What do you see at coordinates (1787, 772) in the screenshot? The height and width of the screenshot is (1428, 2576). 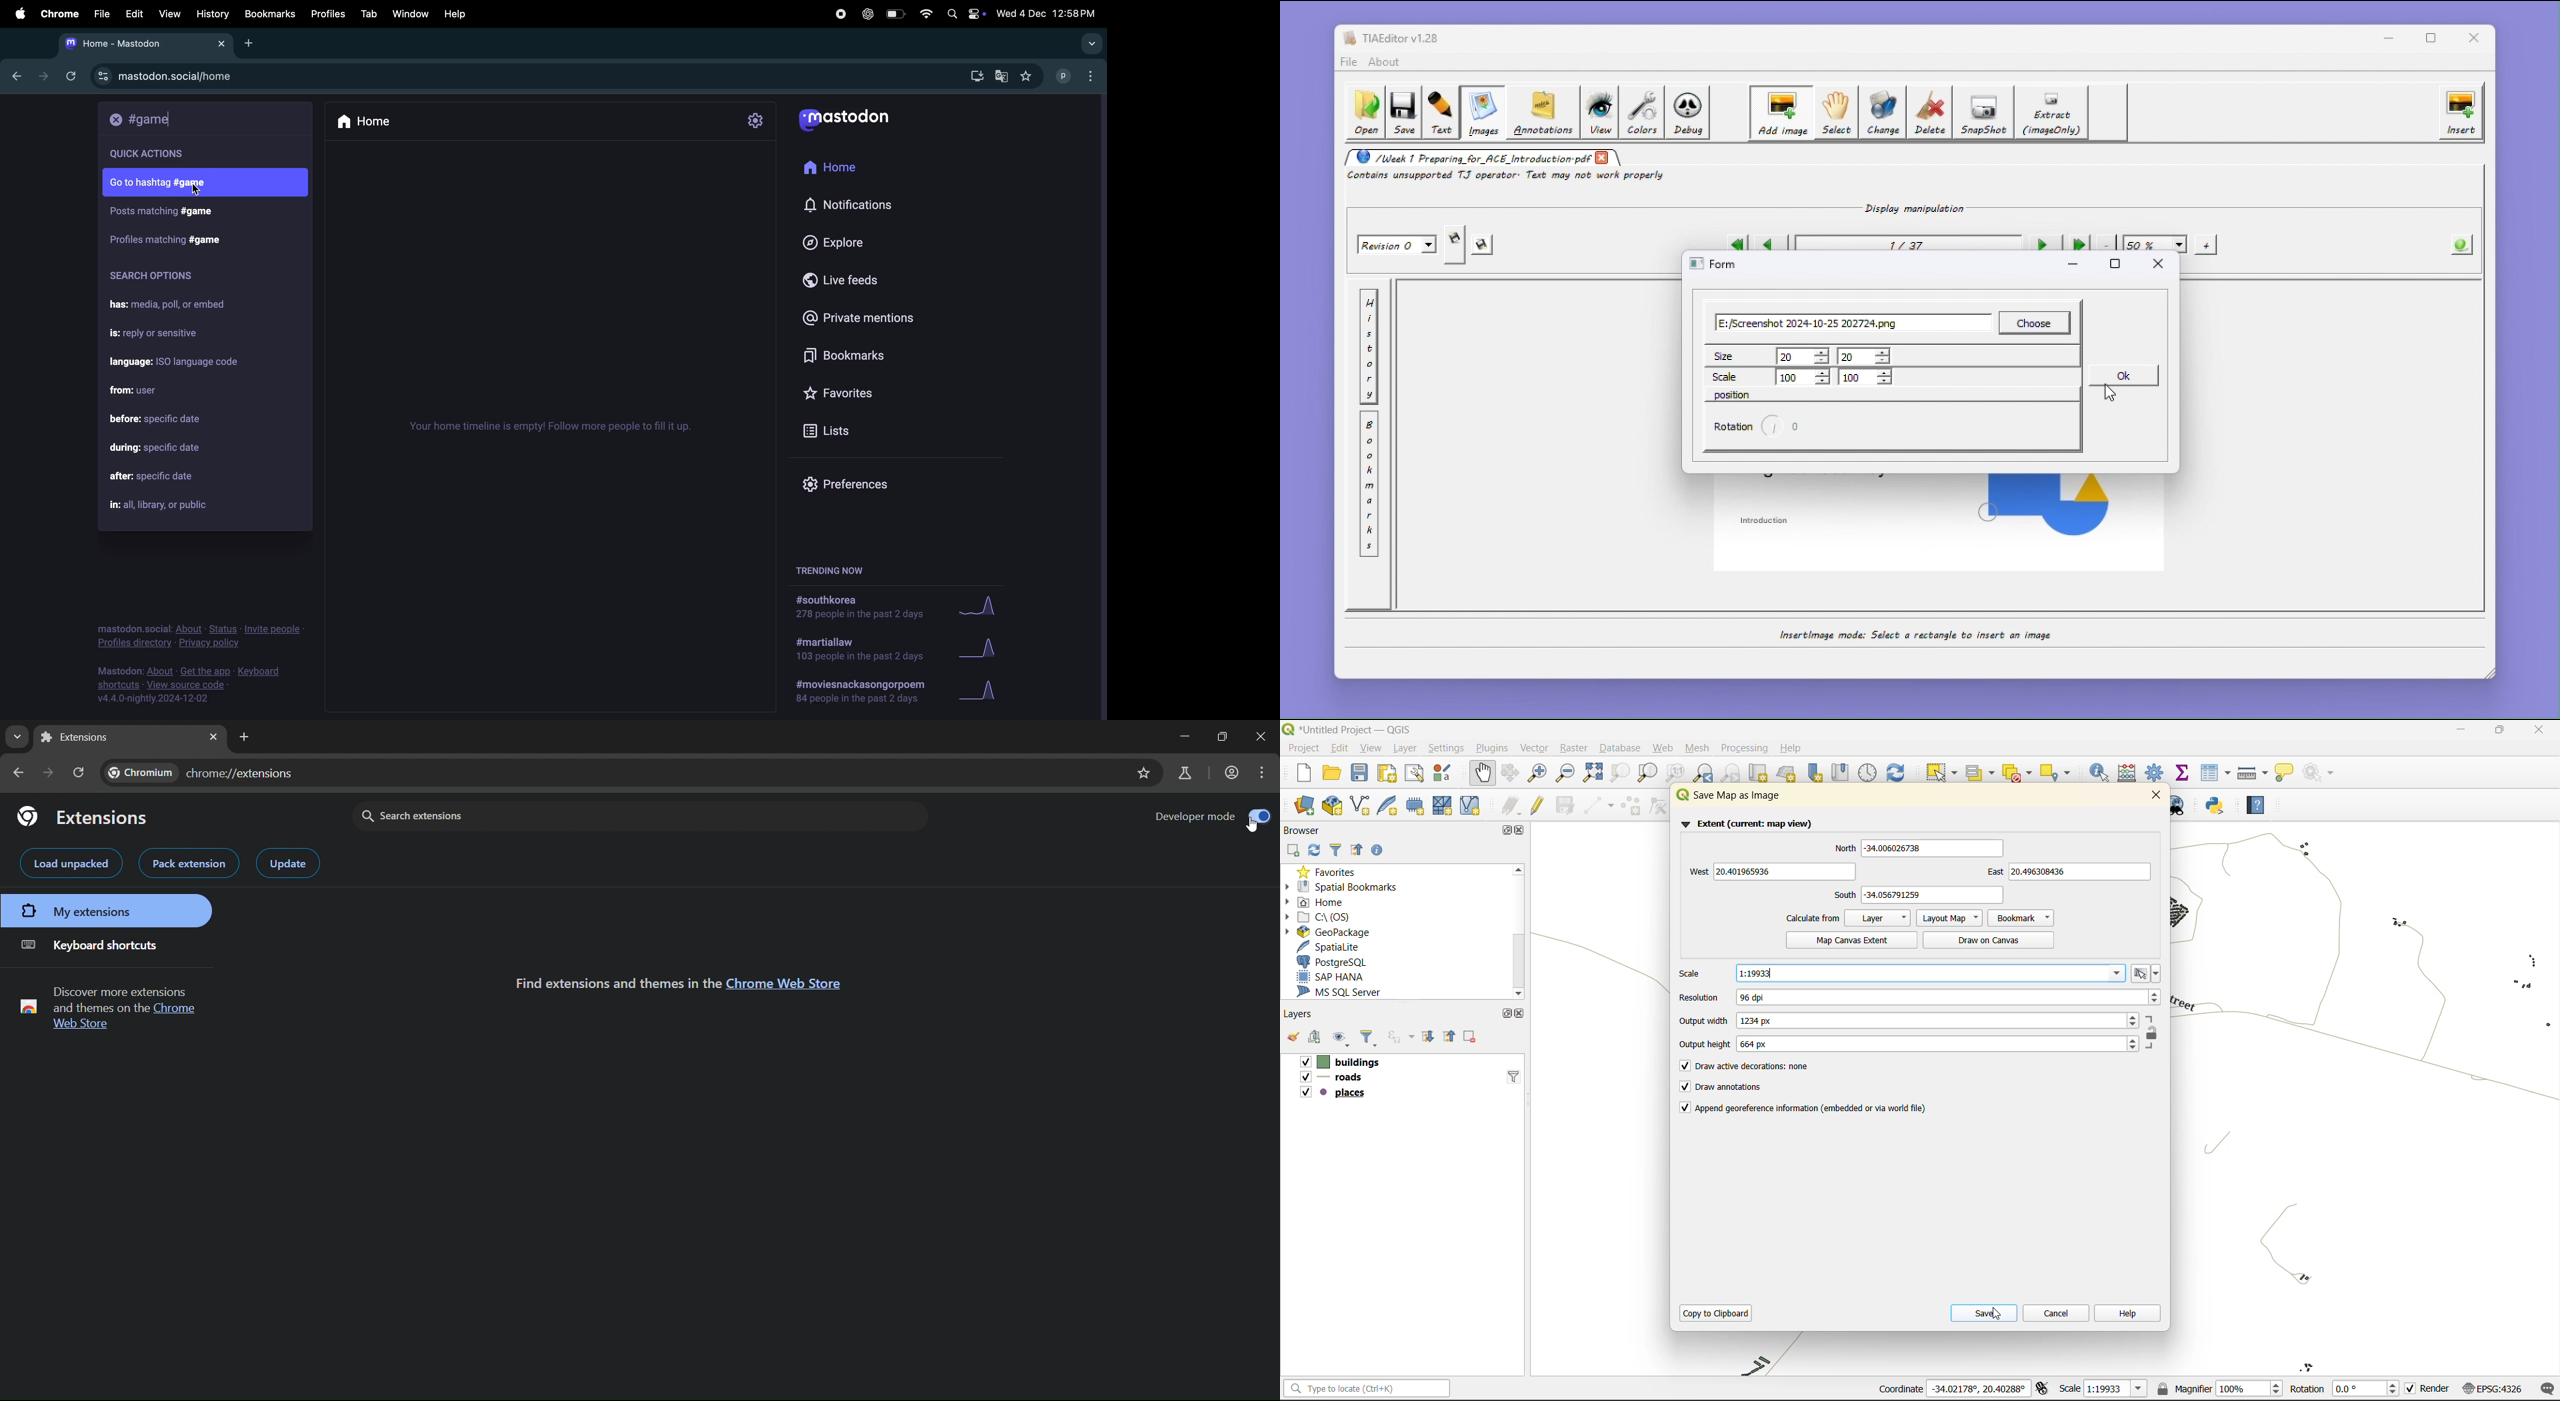 I see `new 3d map view` at bounding box center [1787, 772].